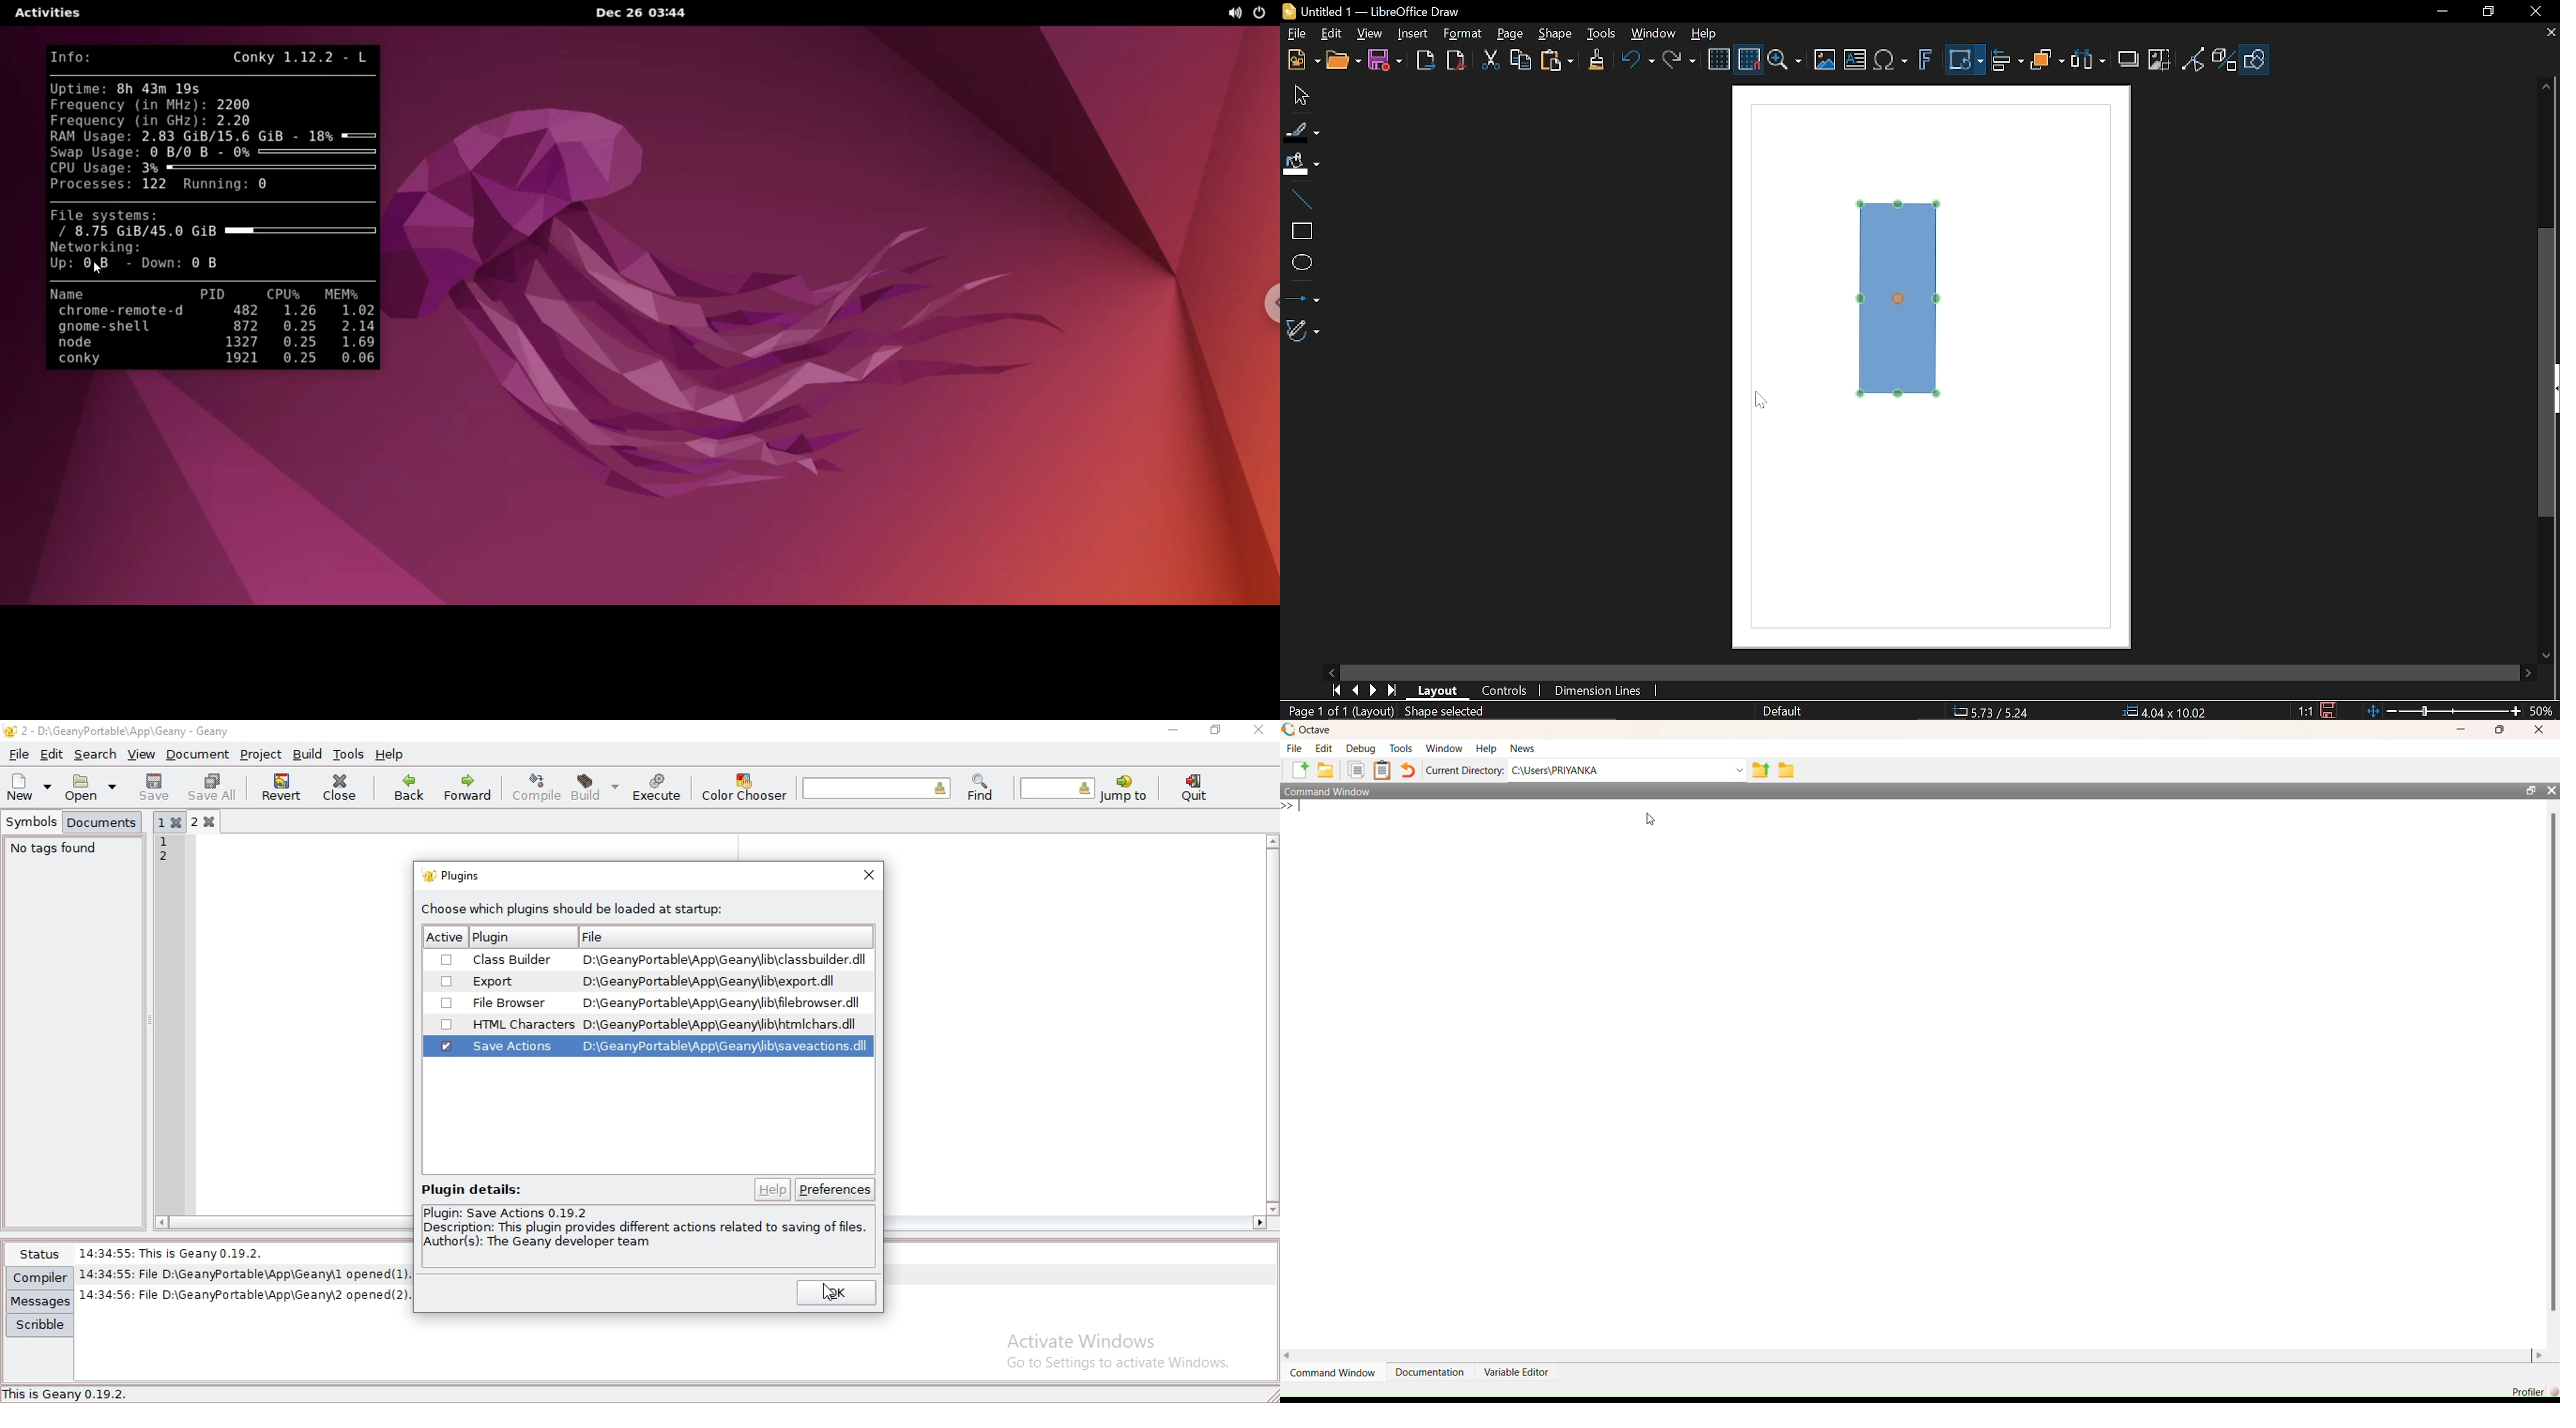 This screenshot has height=1428, width=2576. What do you see at coordinates (1635, 63) in the screenshot?
I see `Undo` at bounding box center [1635, 63].